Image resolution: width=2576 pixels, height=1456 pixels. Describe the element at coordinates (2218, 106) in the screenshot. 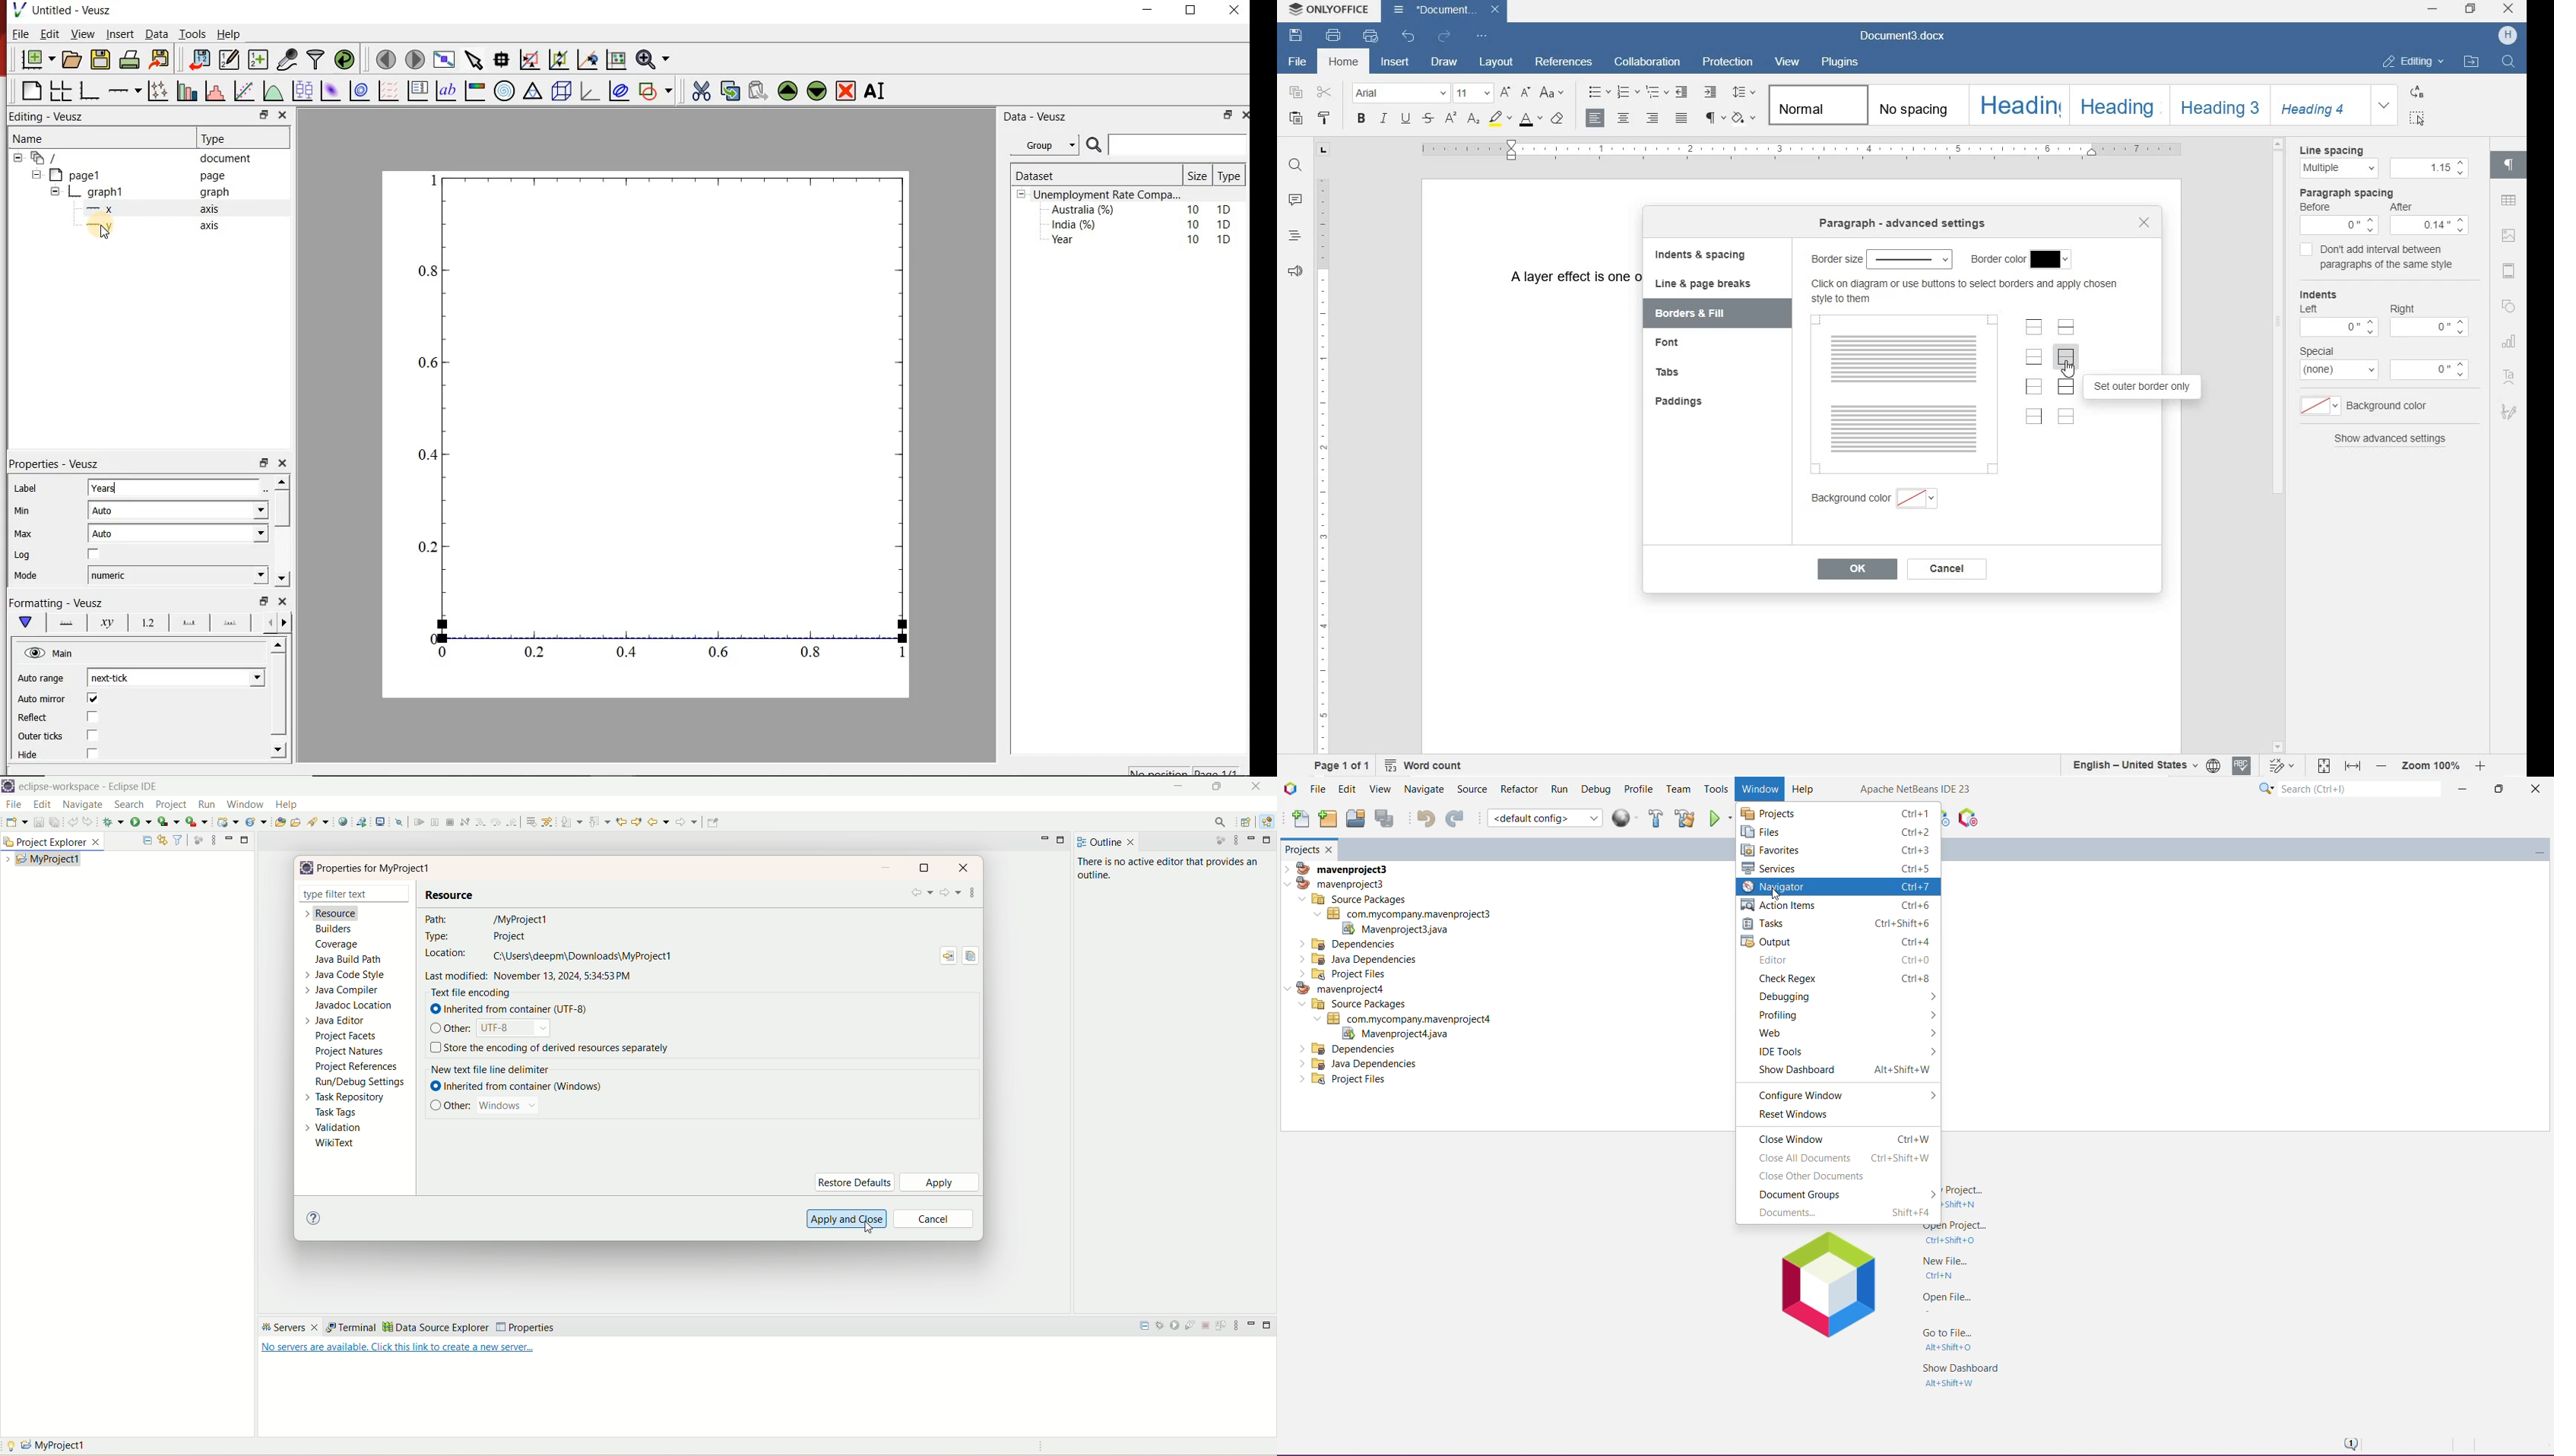

I see `HEADING 3` at that location.